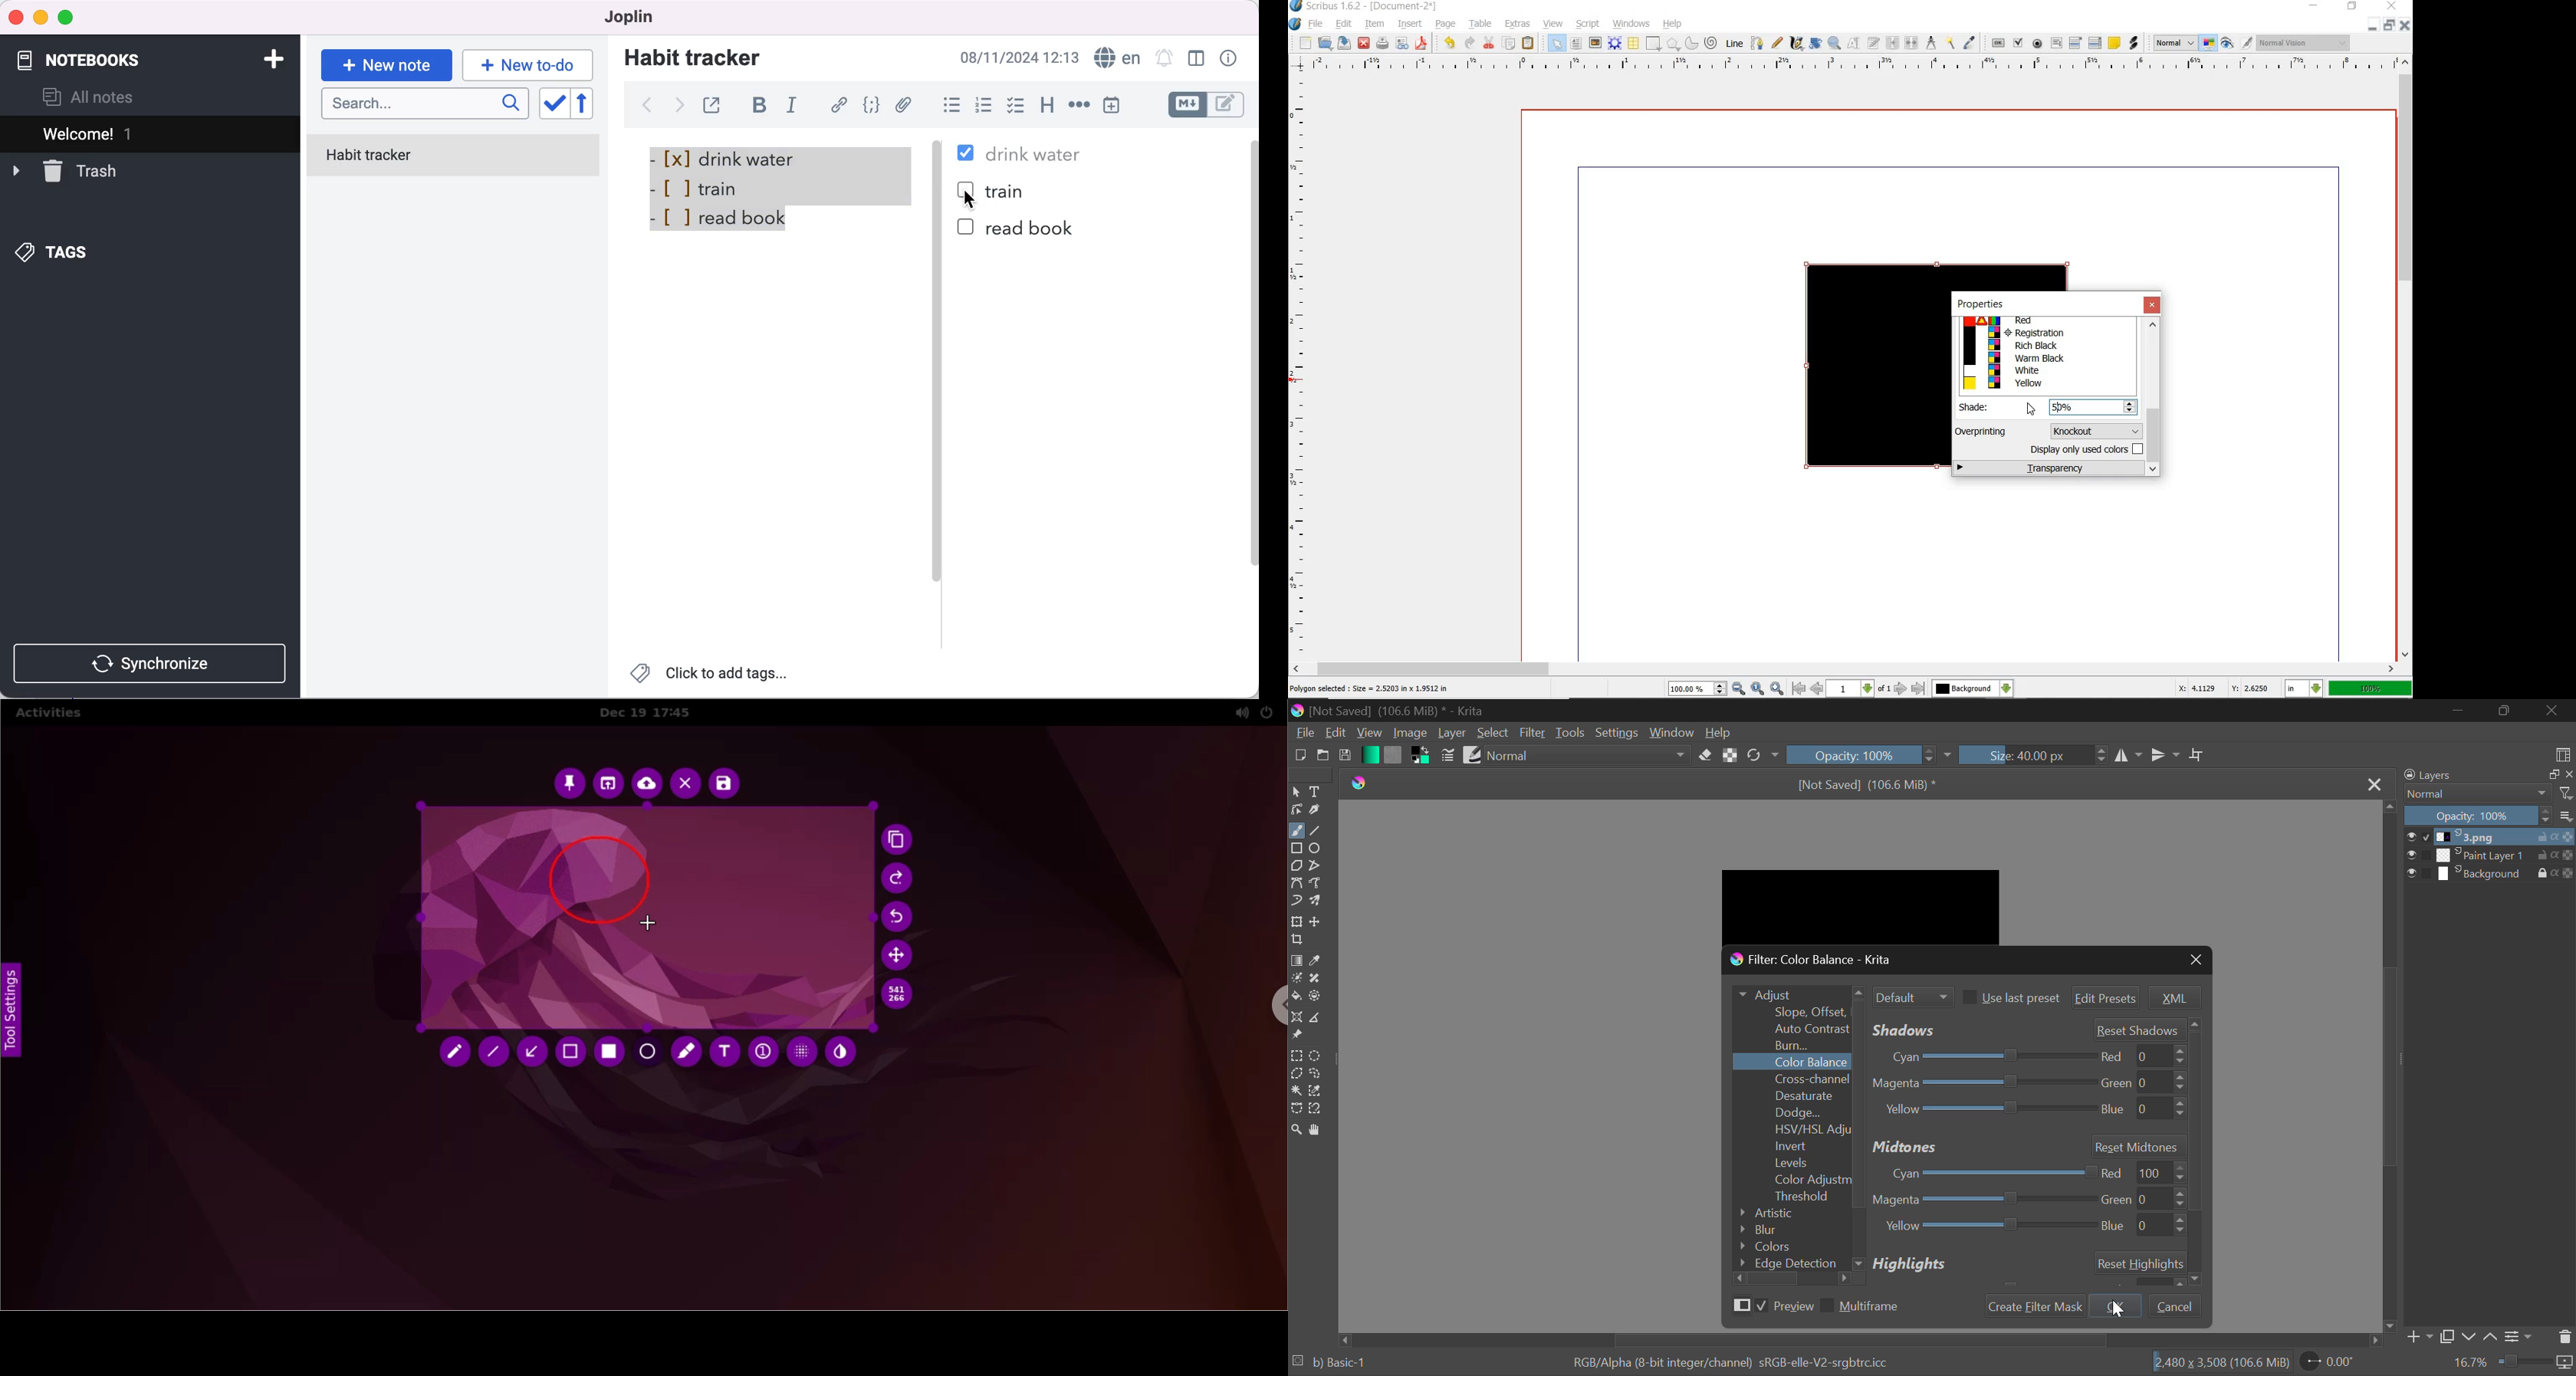 The height and width of the screenshot is (1400, 2576). Describe the element at coordinates (1510, 42) in the screenshot. I see `copy` at that location.